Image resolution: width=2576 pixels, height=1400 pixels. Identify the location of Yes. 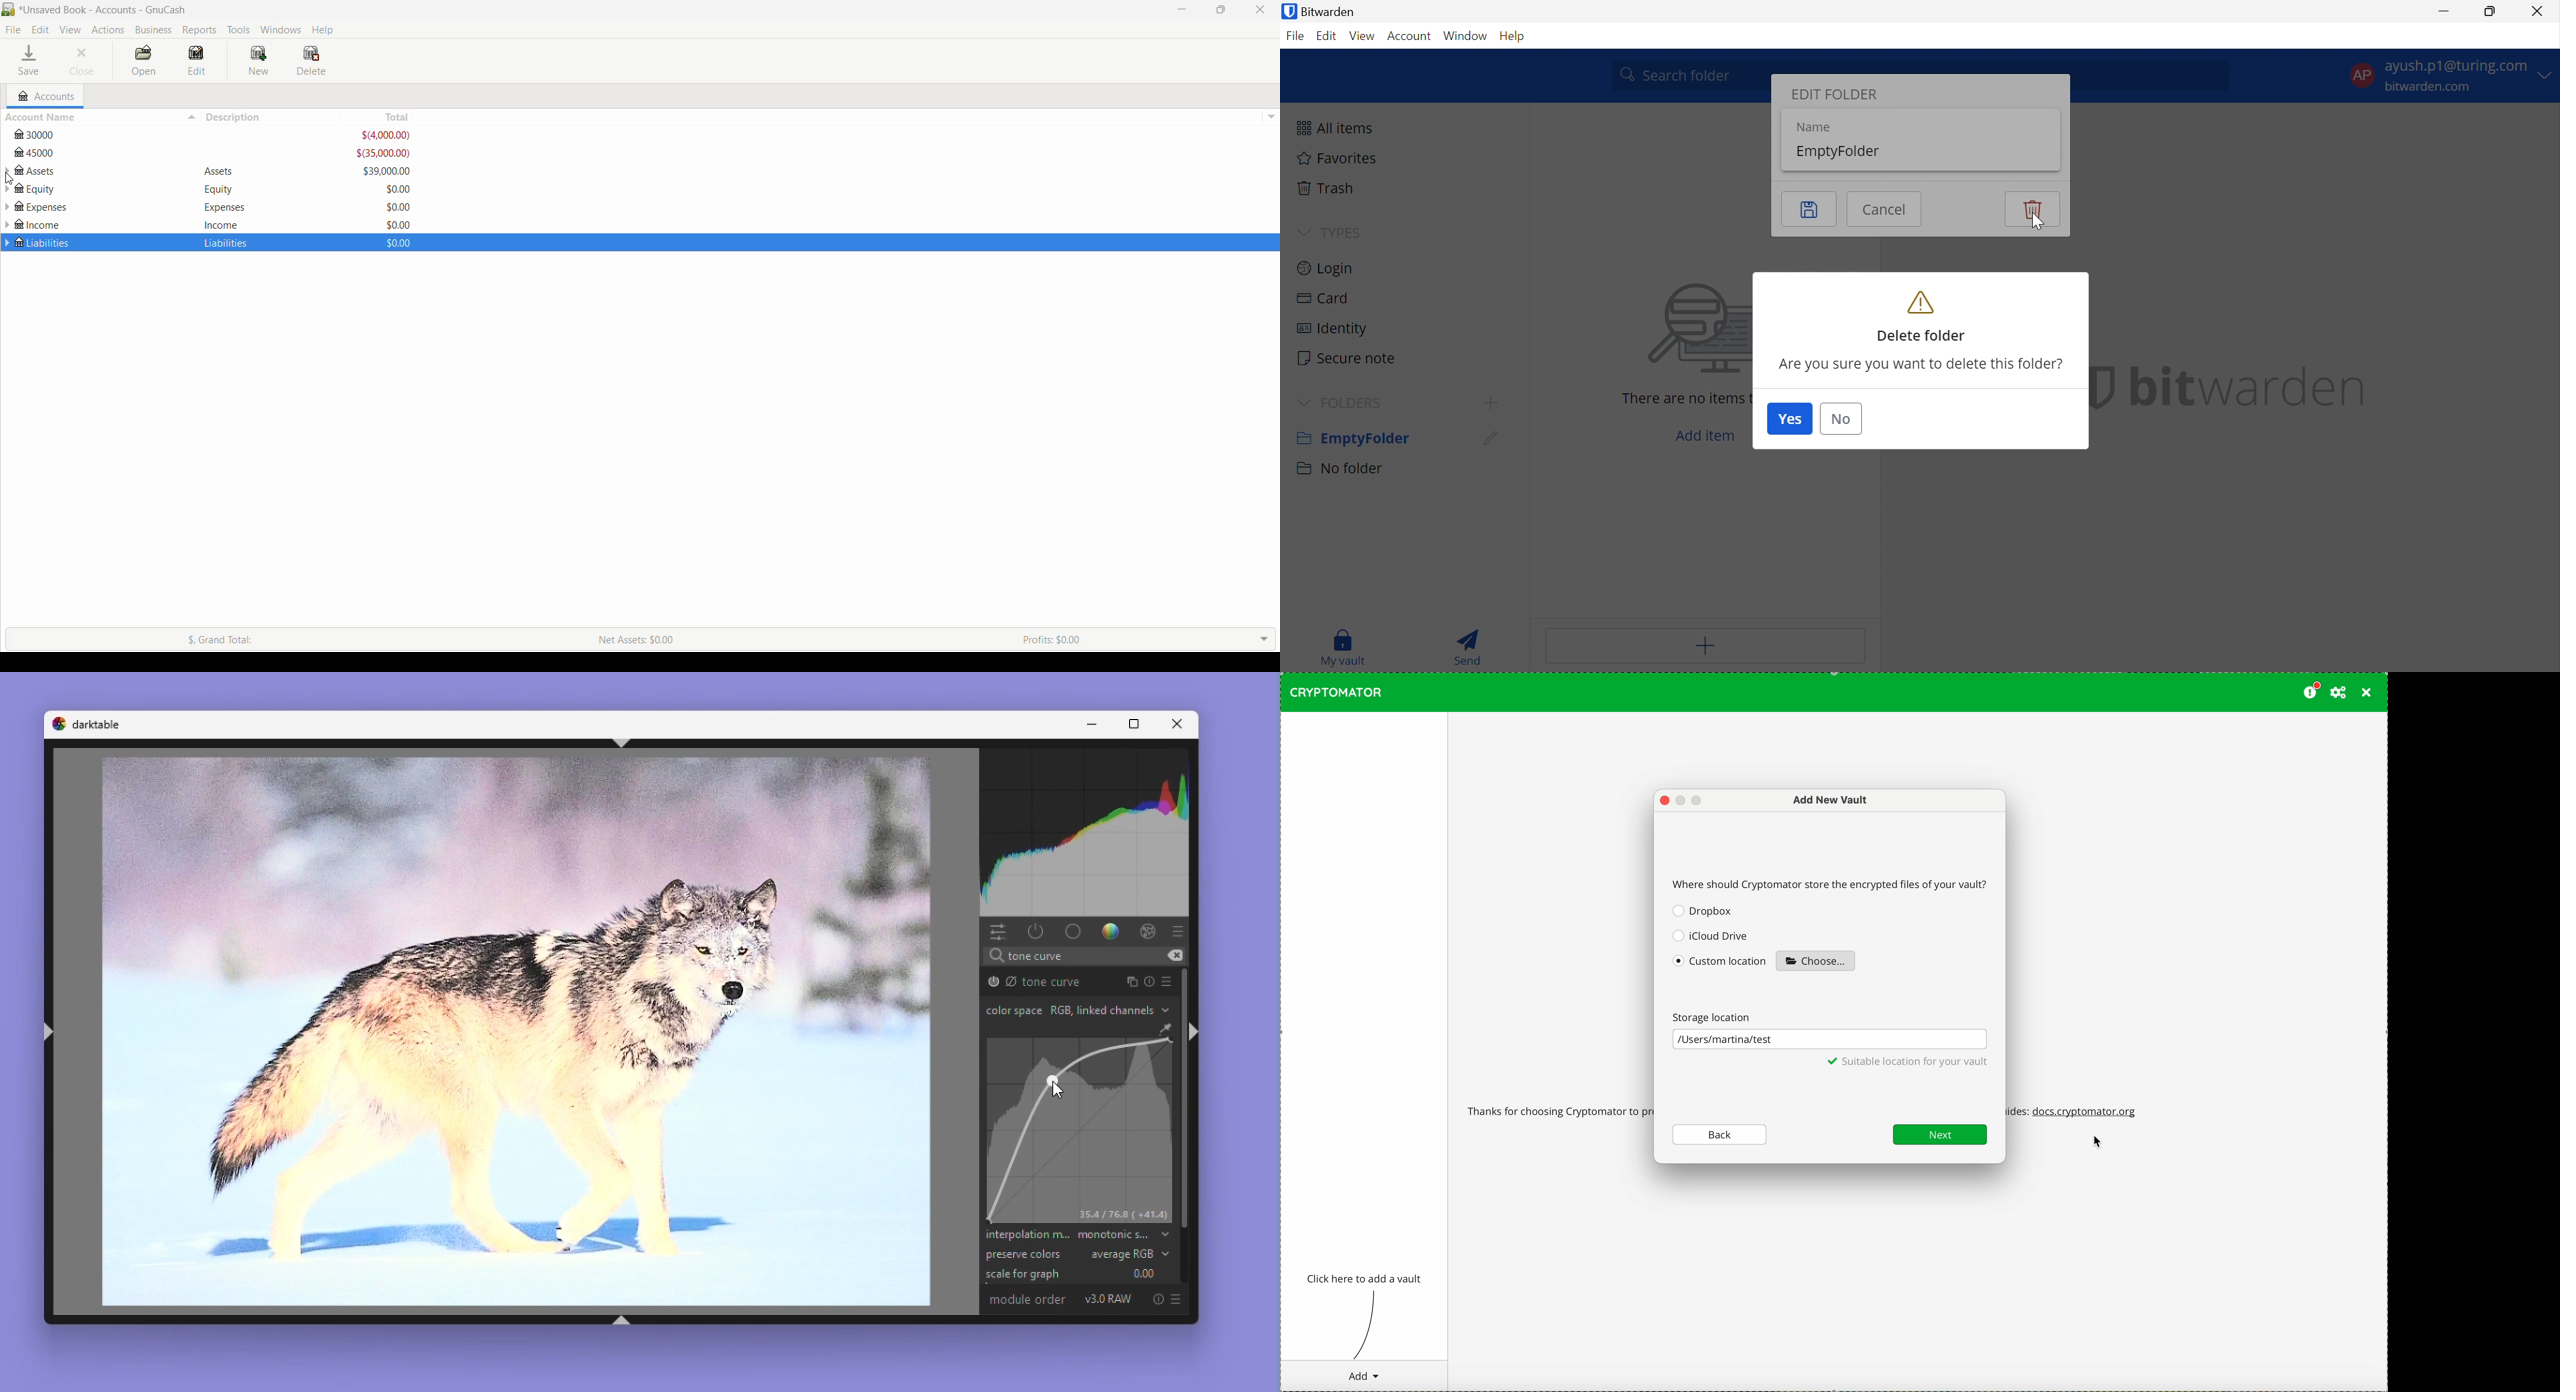
(1789, 420).